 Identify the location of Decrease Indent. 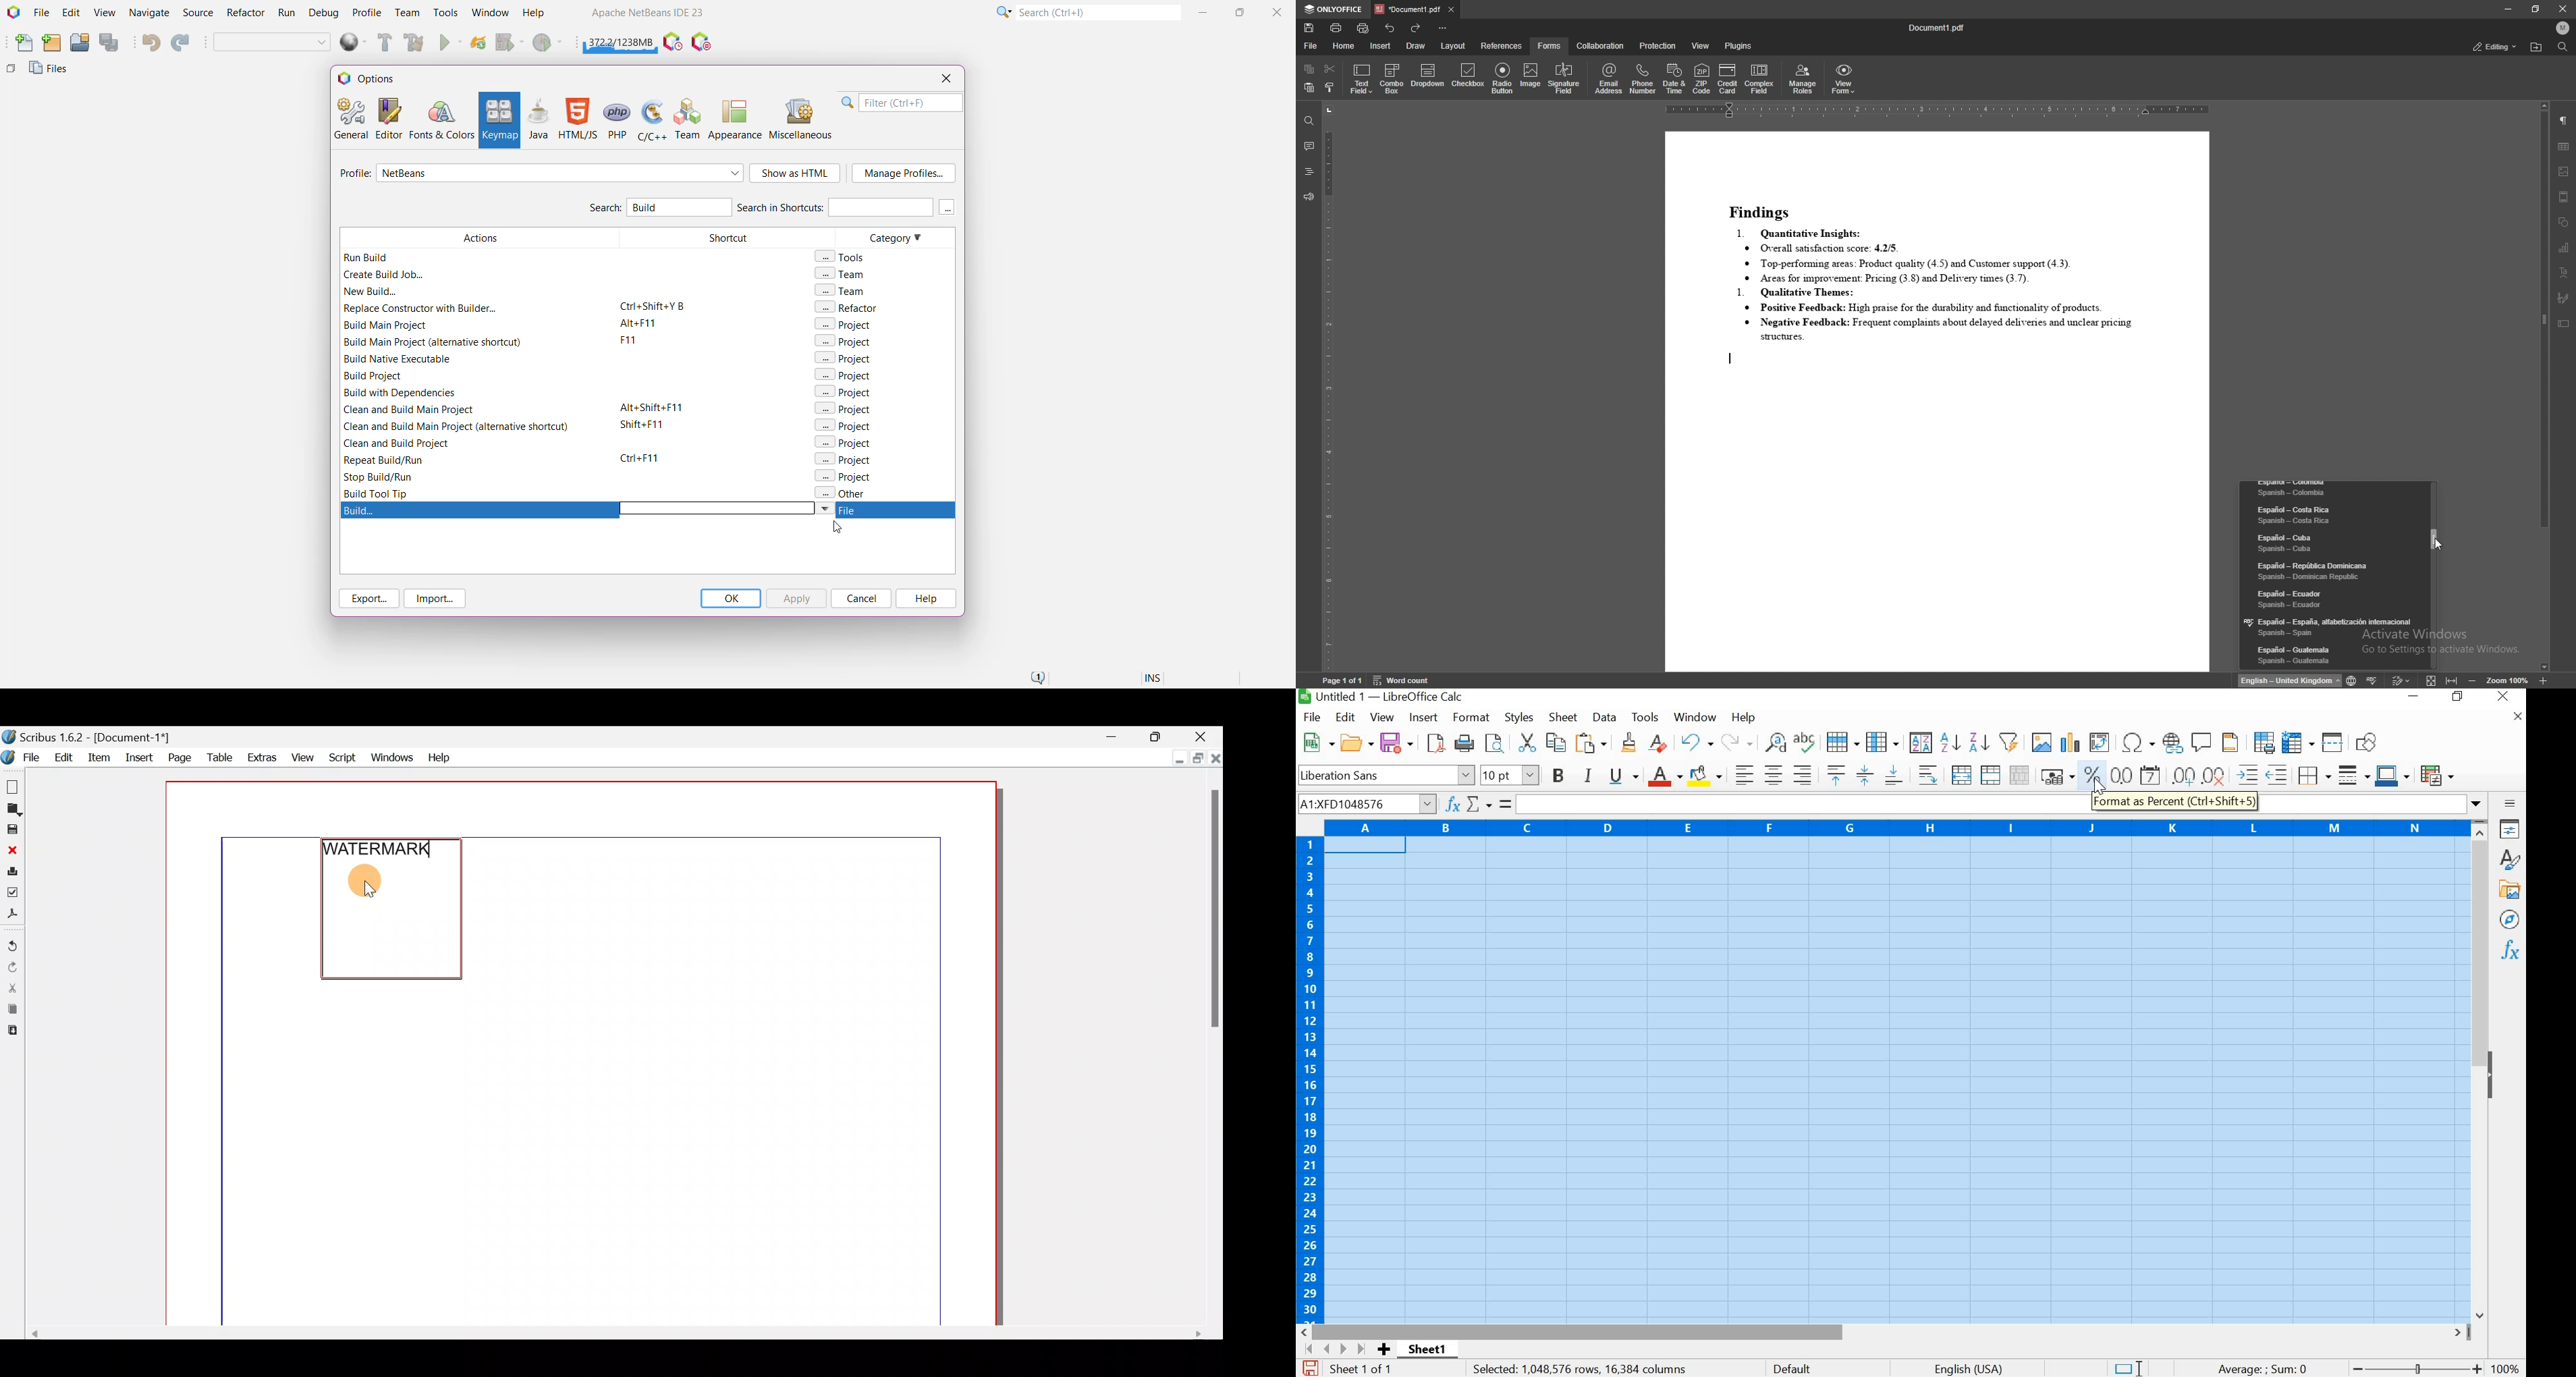
(2278, 773).